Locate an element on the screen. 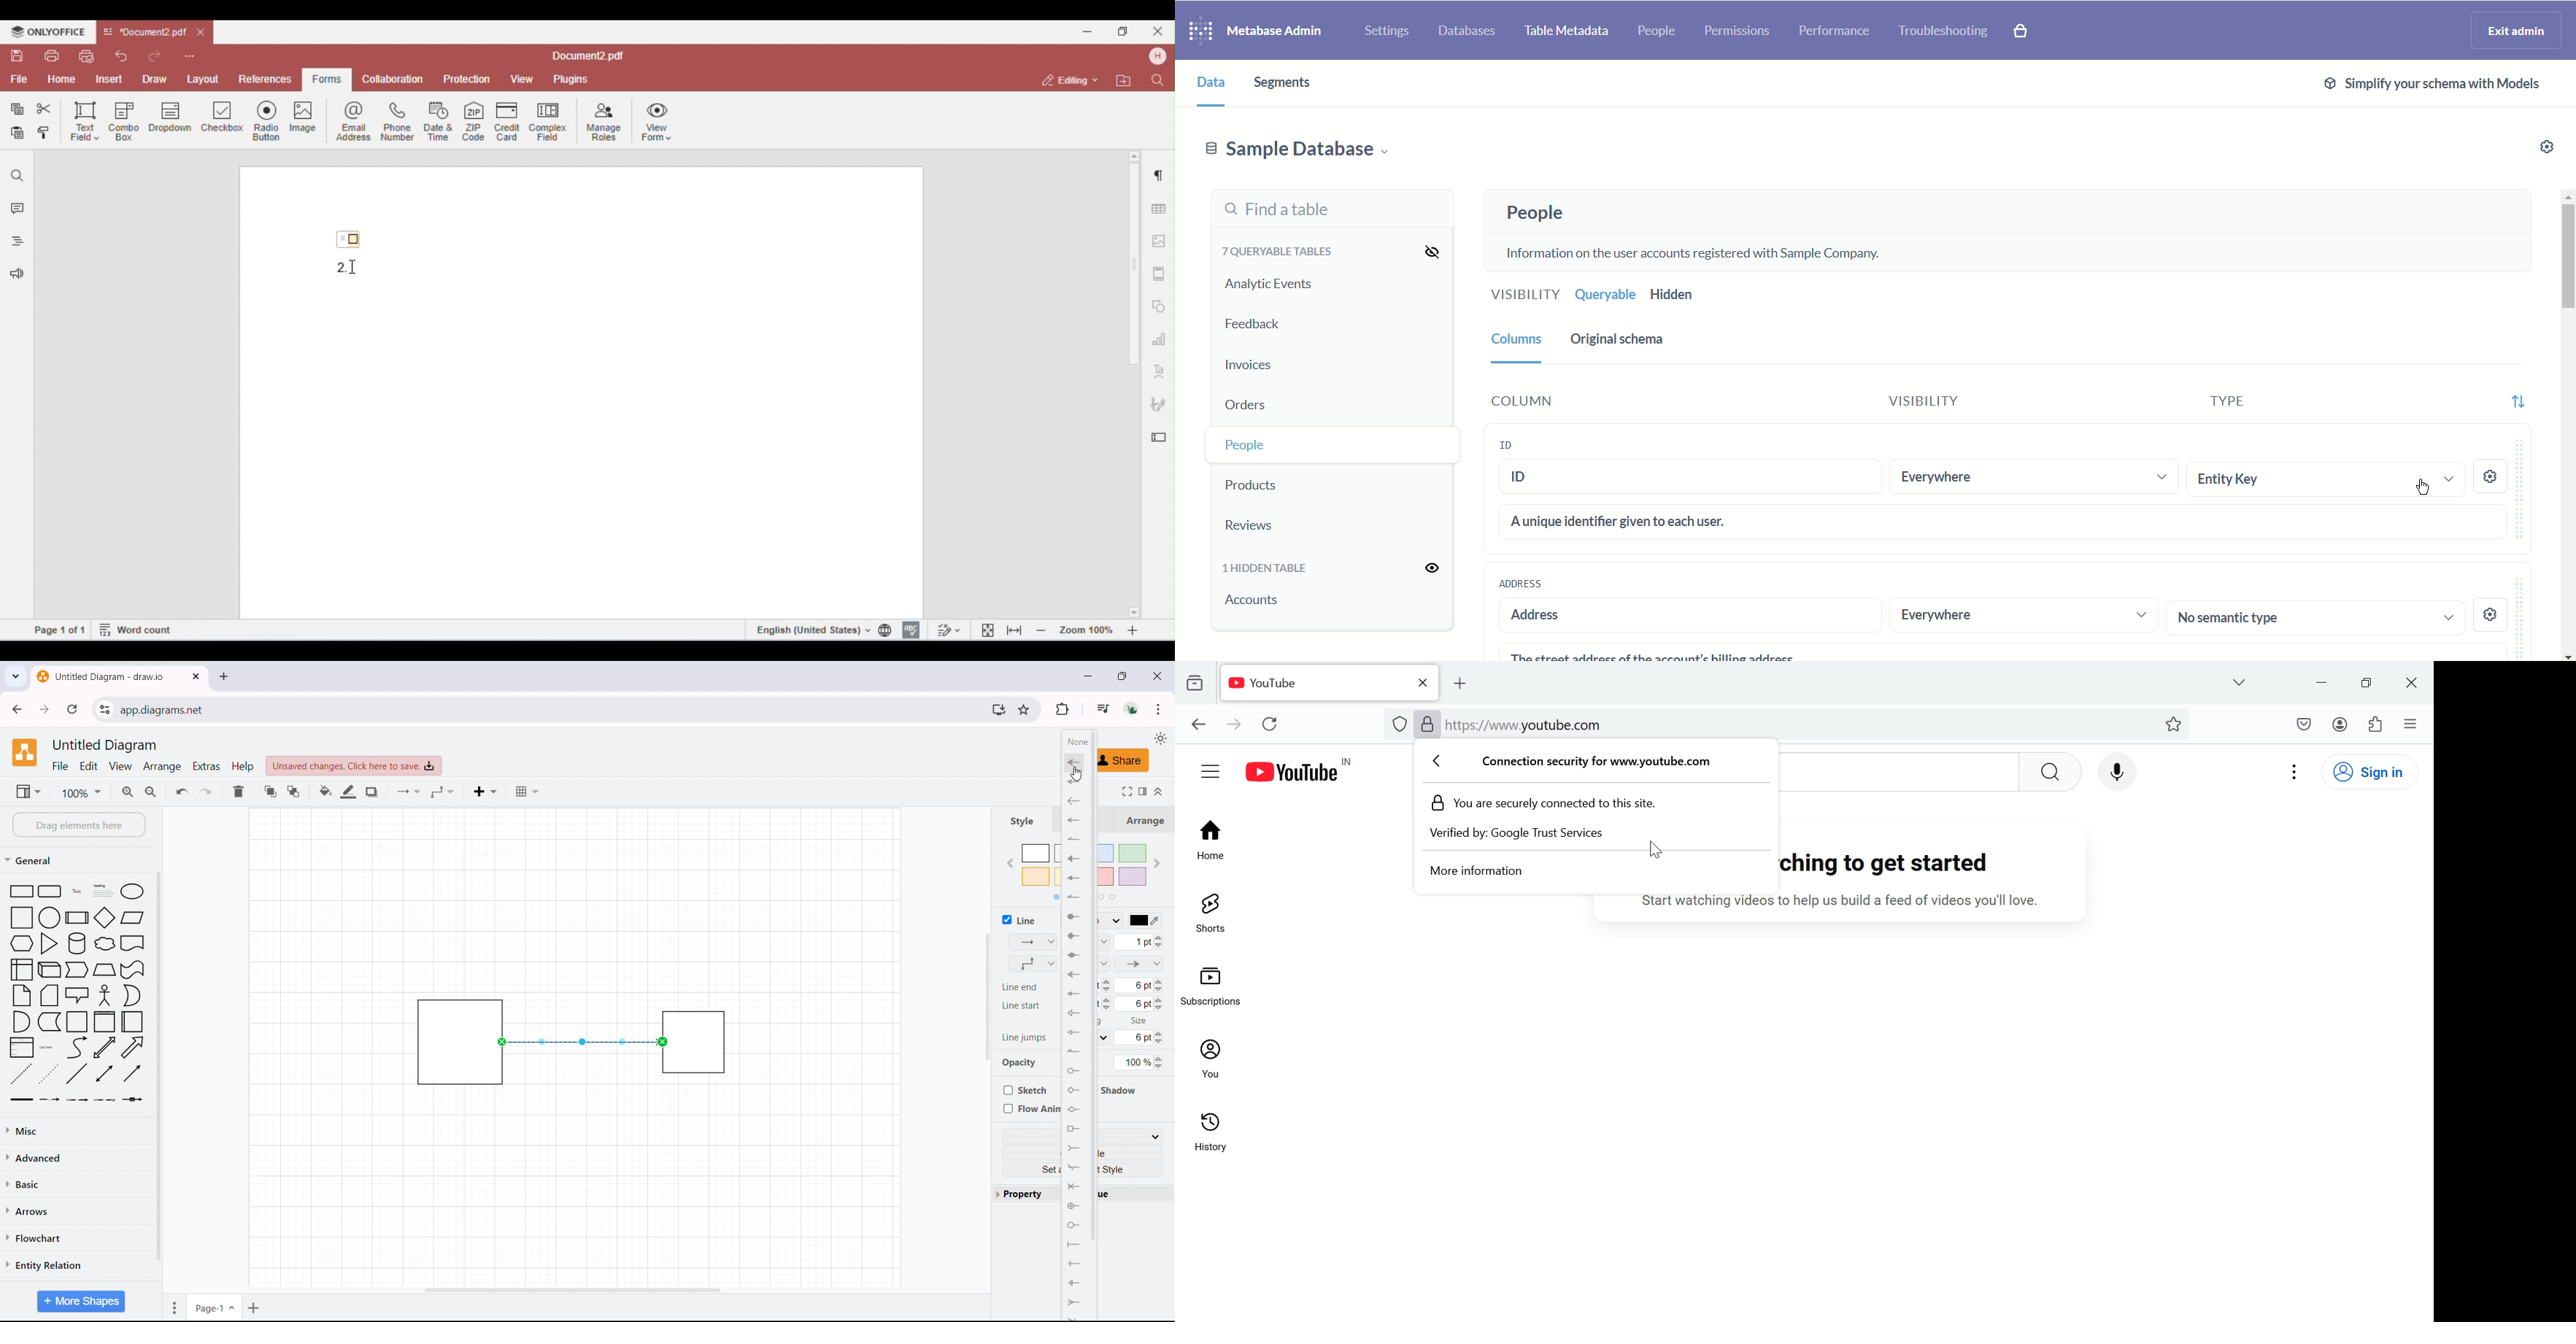 This screenshot has width=2576, height=1344. conncetion is located at coordinates (409, 792).